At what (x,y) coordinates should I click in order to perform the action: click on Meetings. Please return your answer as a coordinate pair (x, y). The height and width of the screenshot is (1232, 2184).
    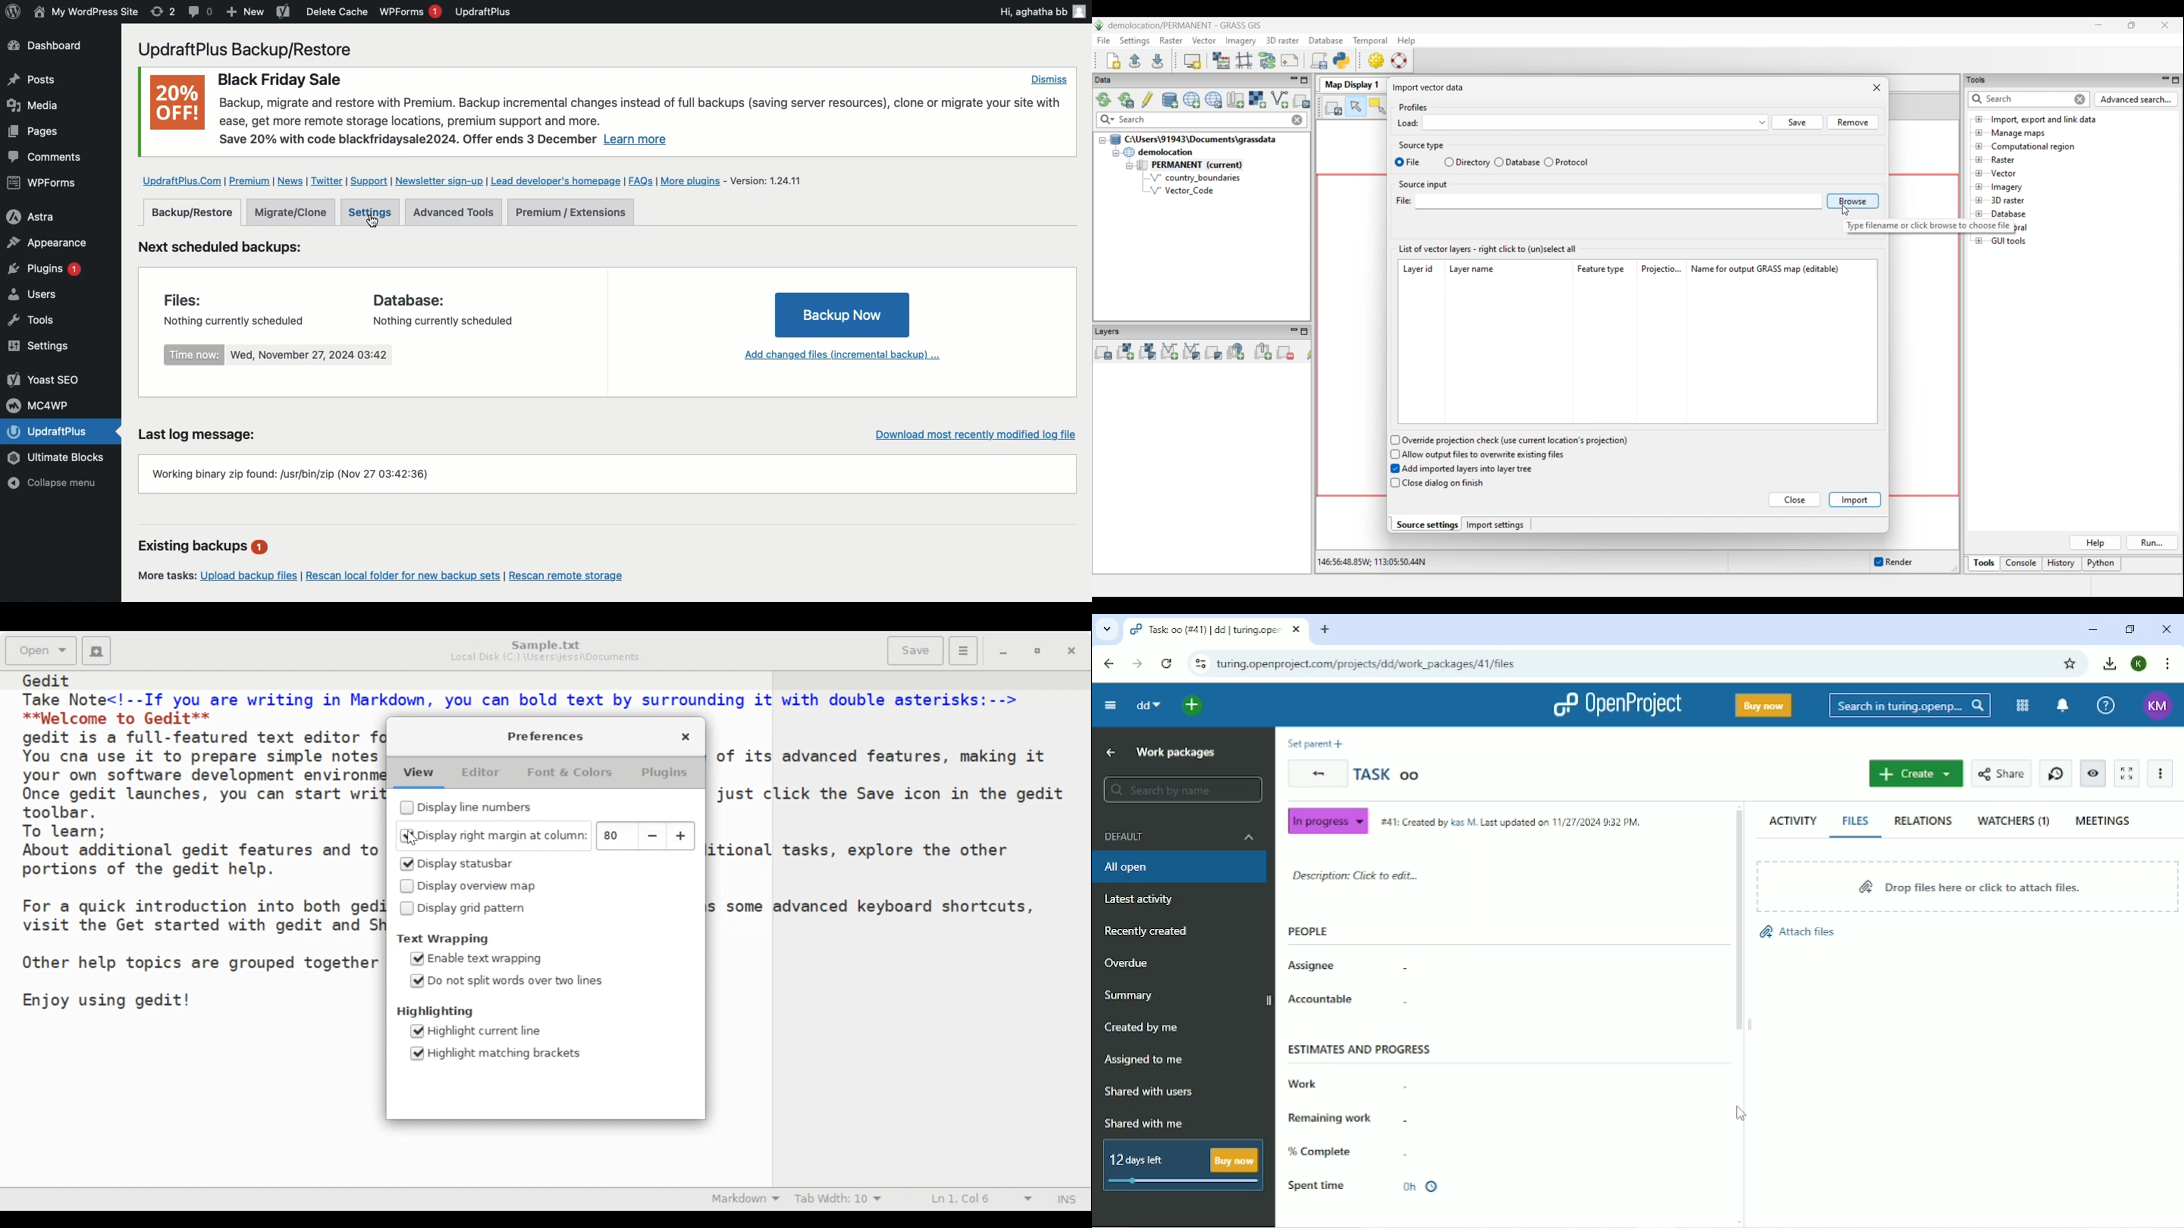
    Looking at the image, I should click on (2106, 819).